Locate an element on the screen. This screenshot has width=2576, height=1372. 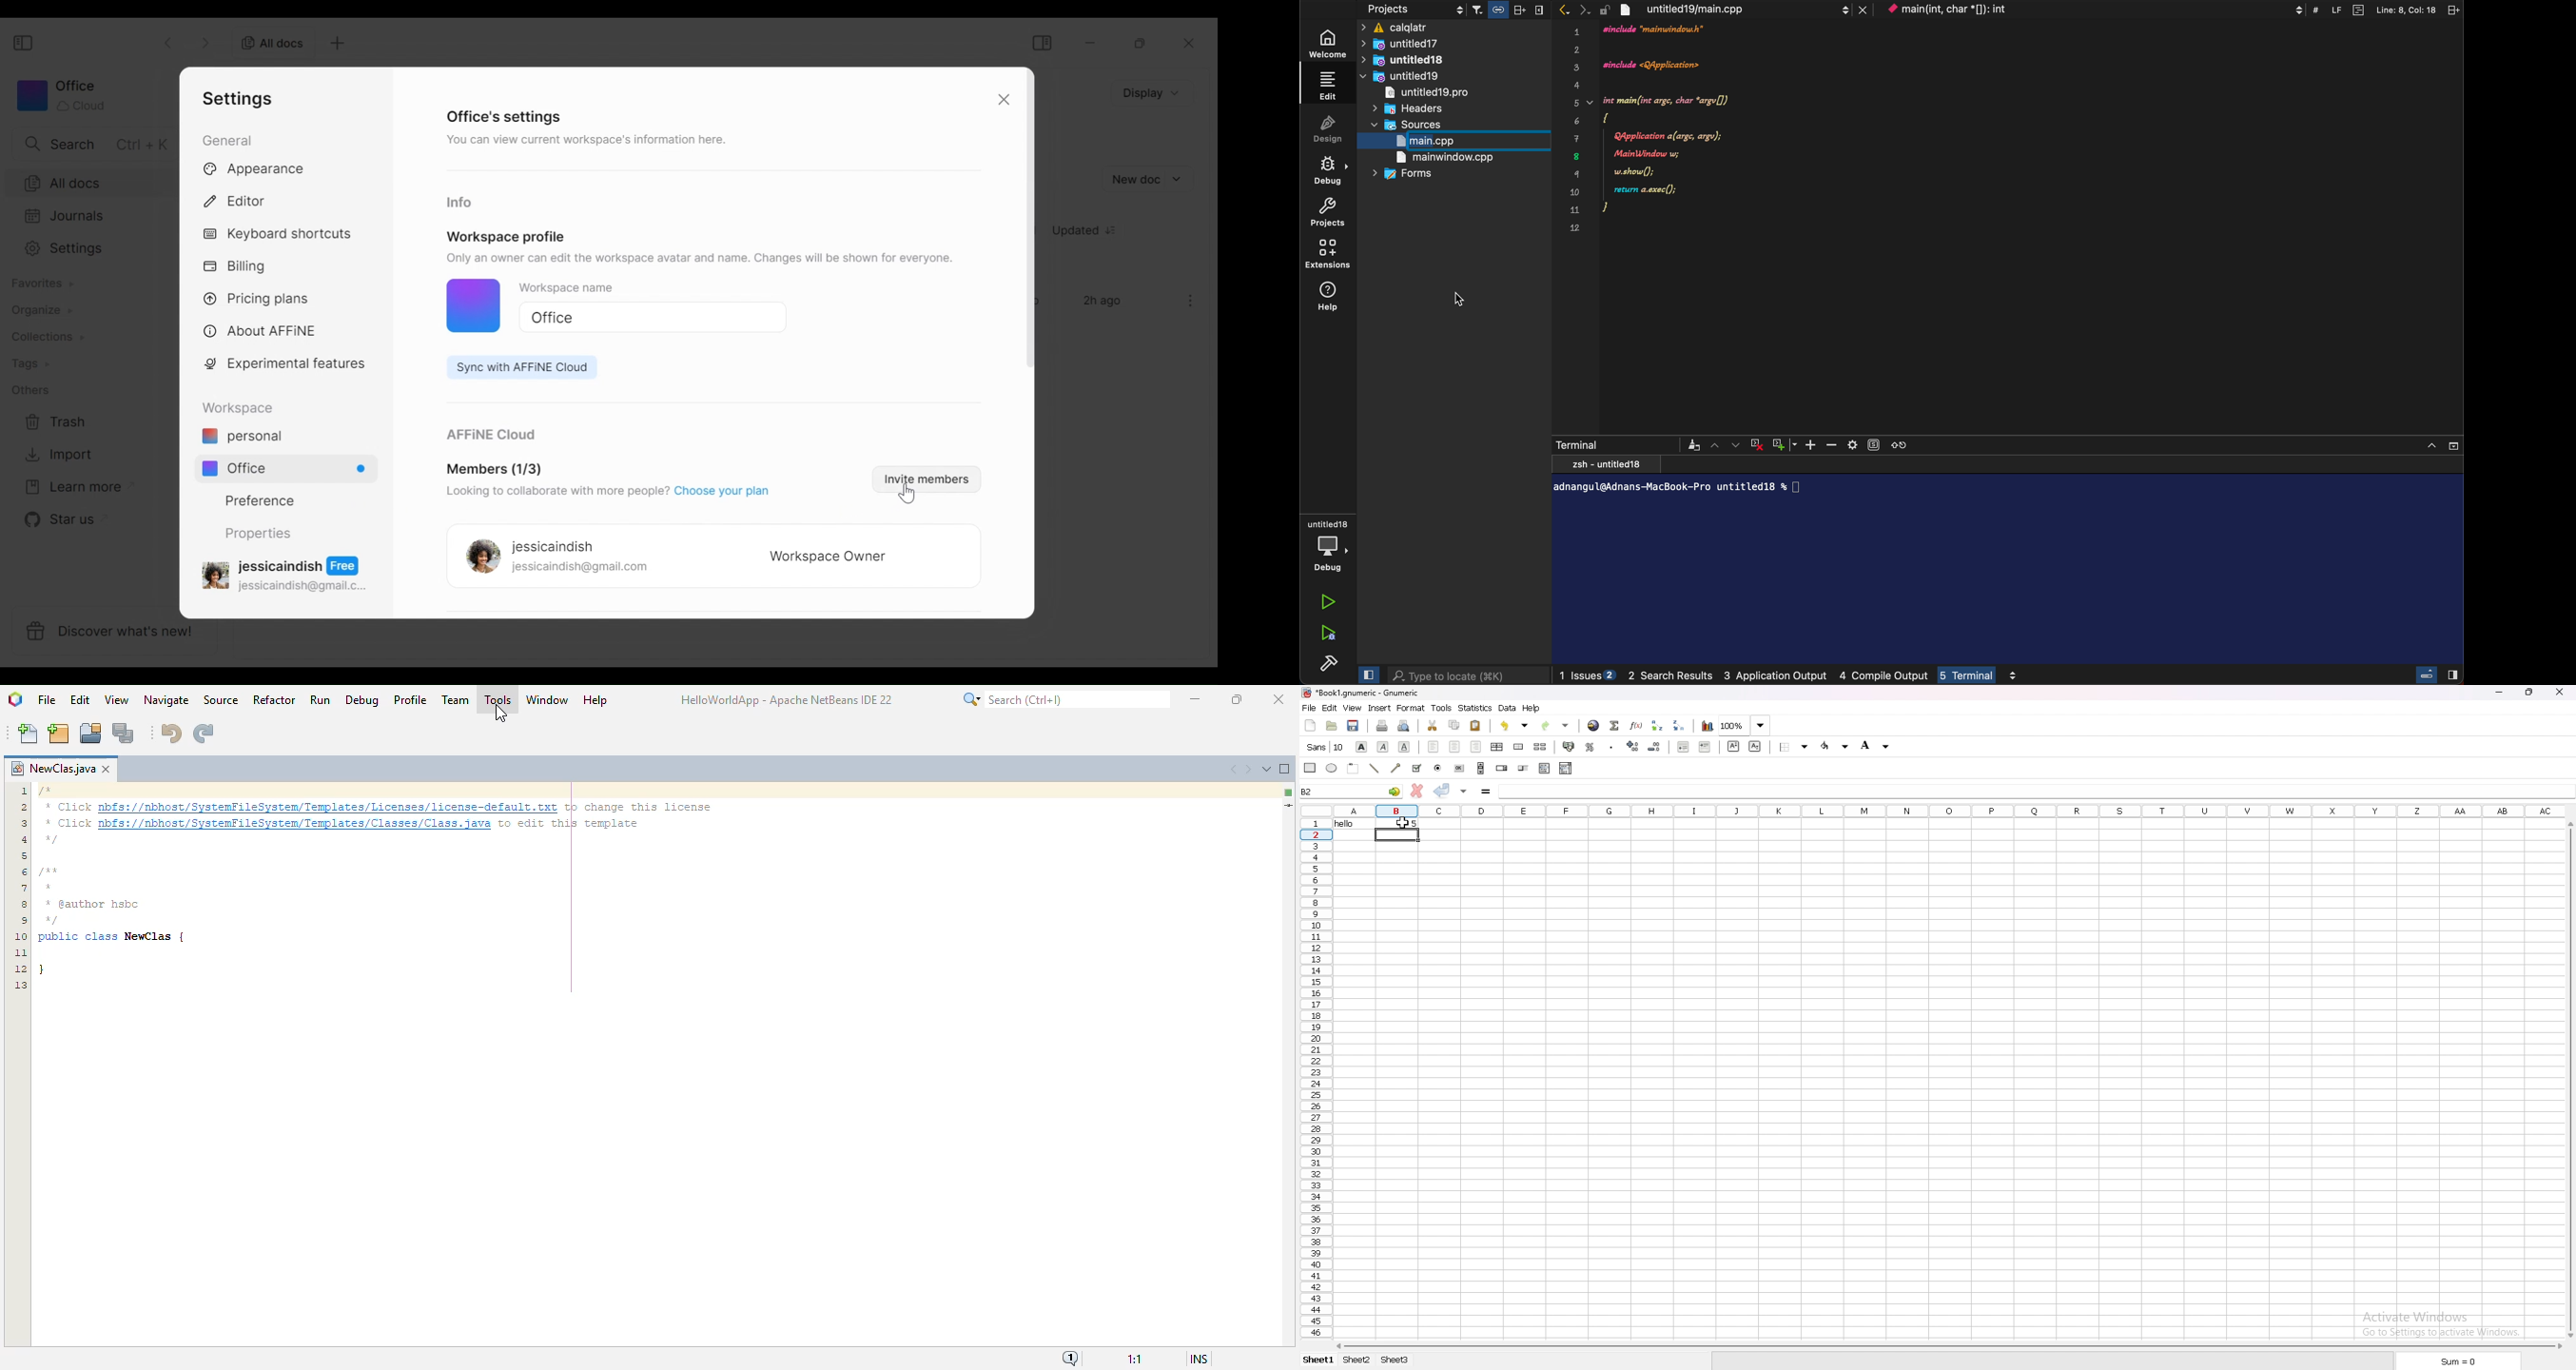
scroll bar is located at coordinates (1950, 1347).